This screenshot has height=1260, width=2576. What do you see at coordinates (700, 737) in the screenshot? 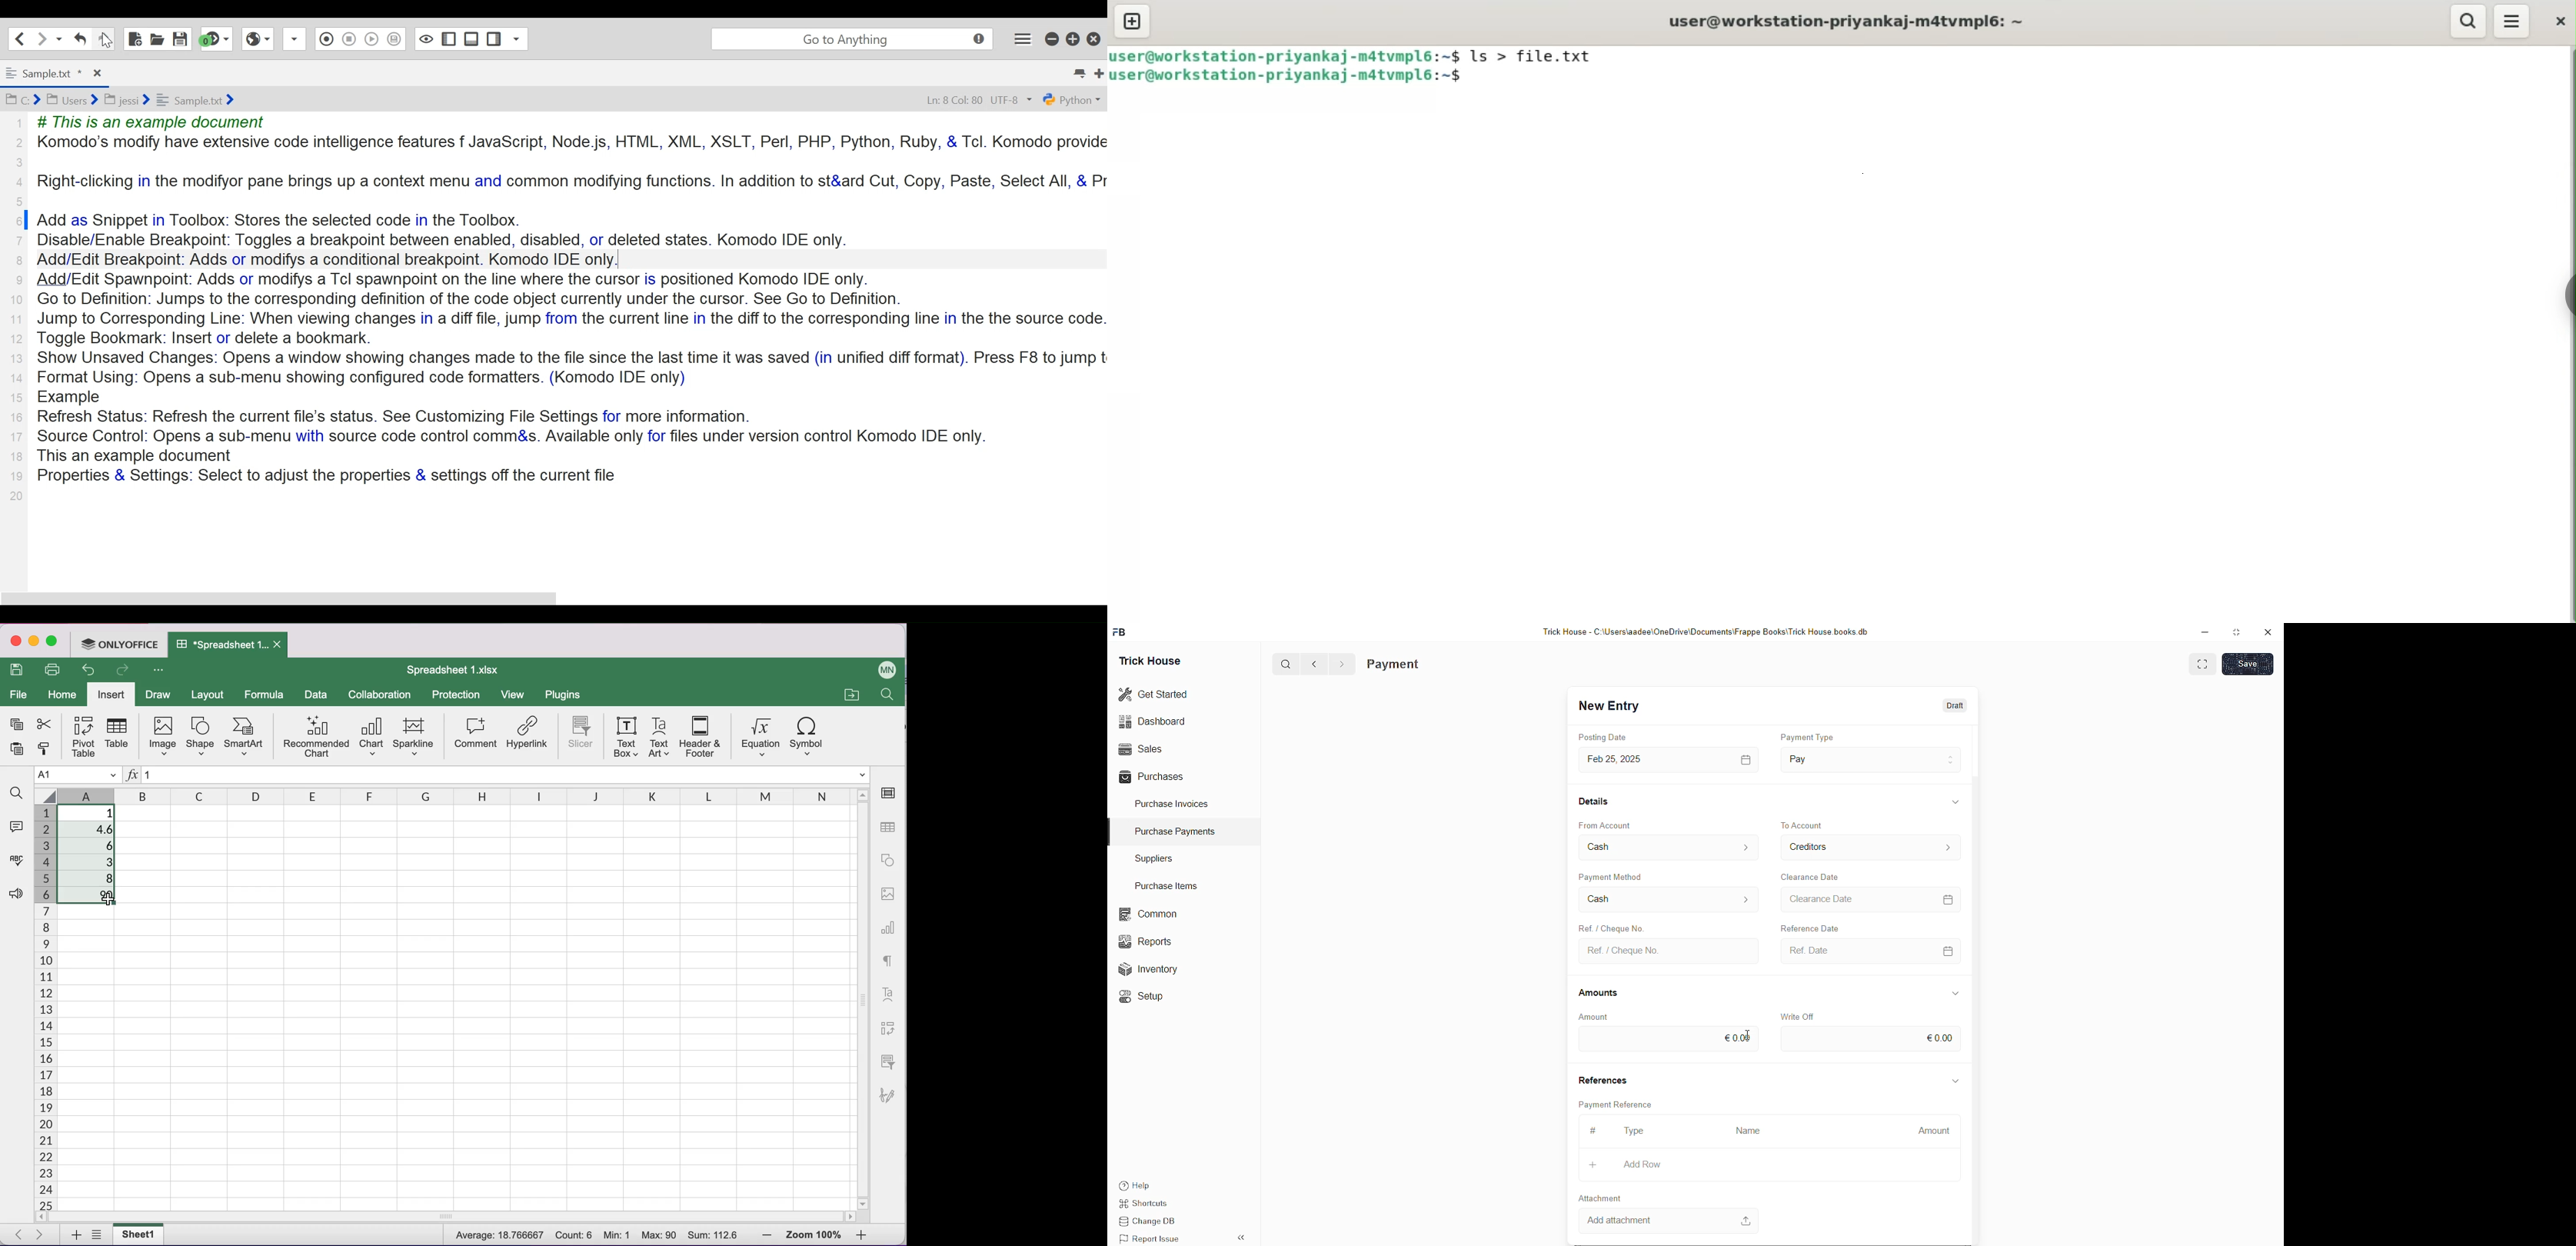
I see `header and footer` at bounding box center [700, 737].